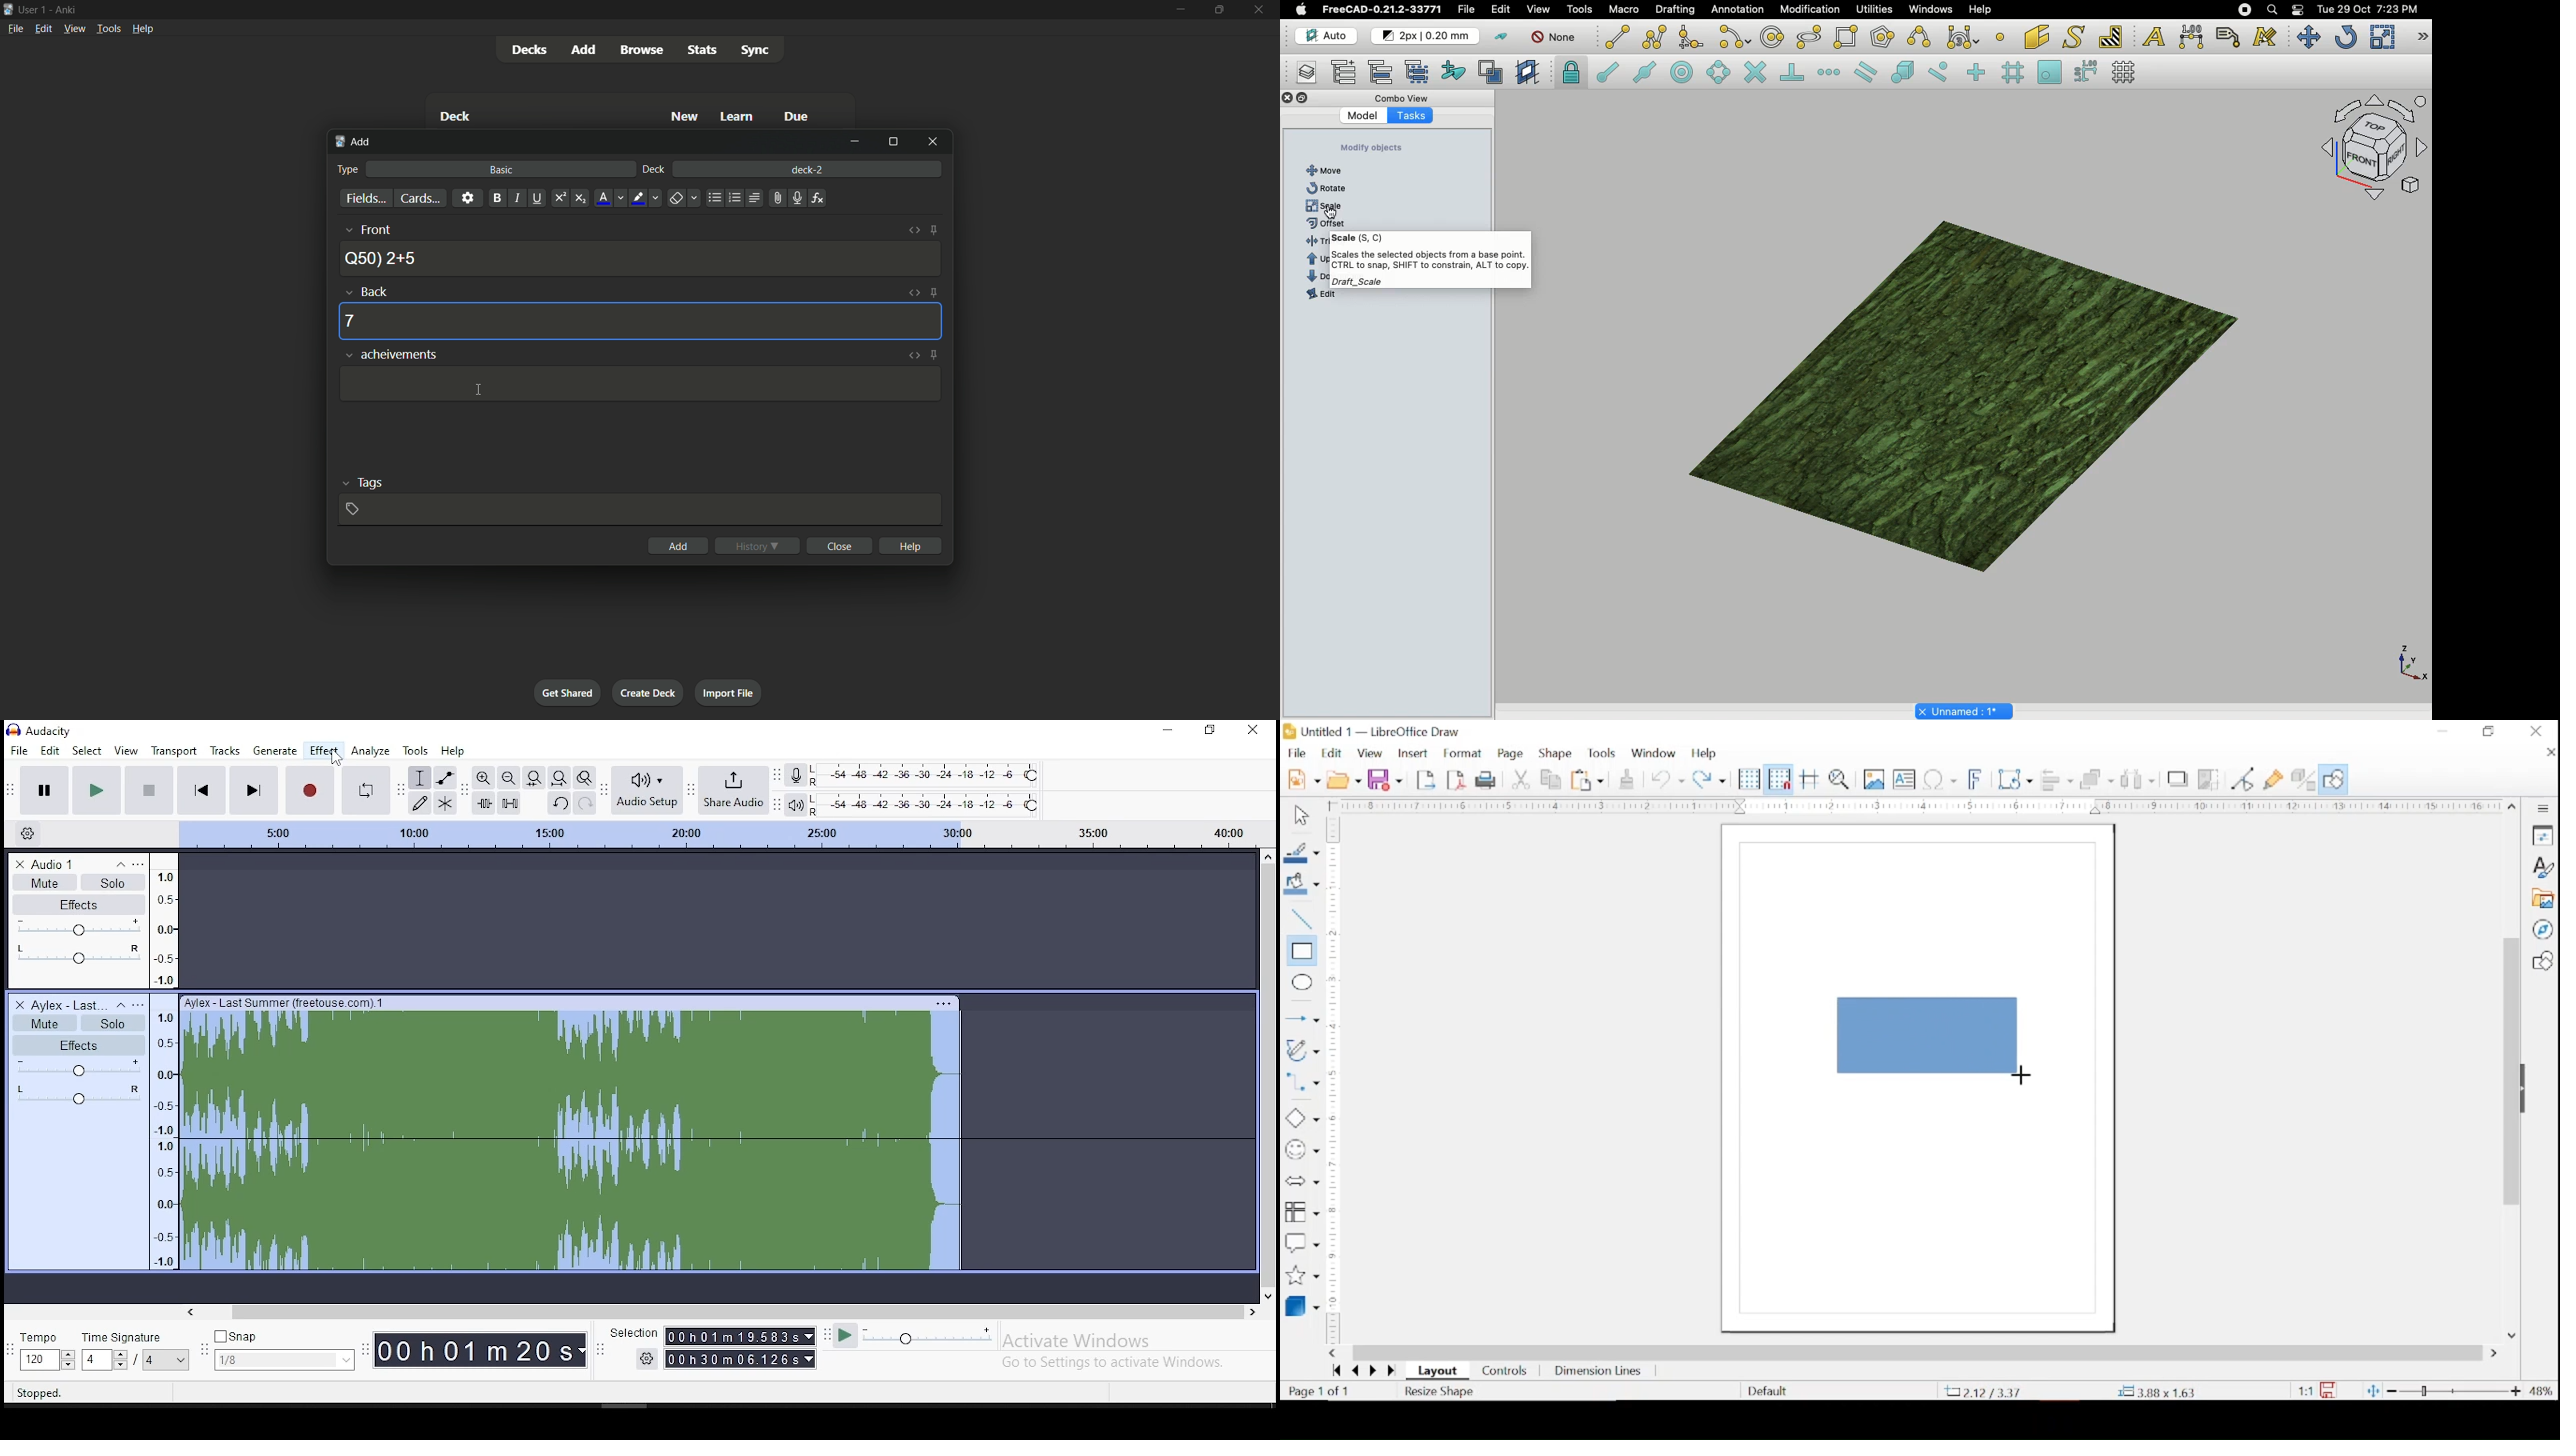 The image size is (2576, 1456). What do you see at coordinates (50, 751) in the screenshot?
I see `edit` at bounding box center [50, 751].